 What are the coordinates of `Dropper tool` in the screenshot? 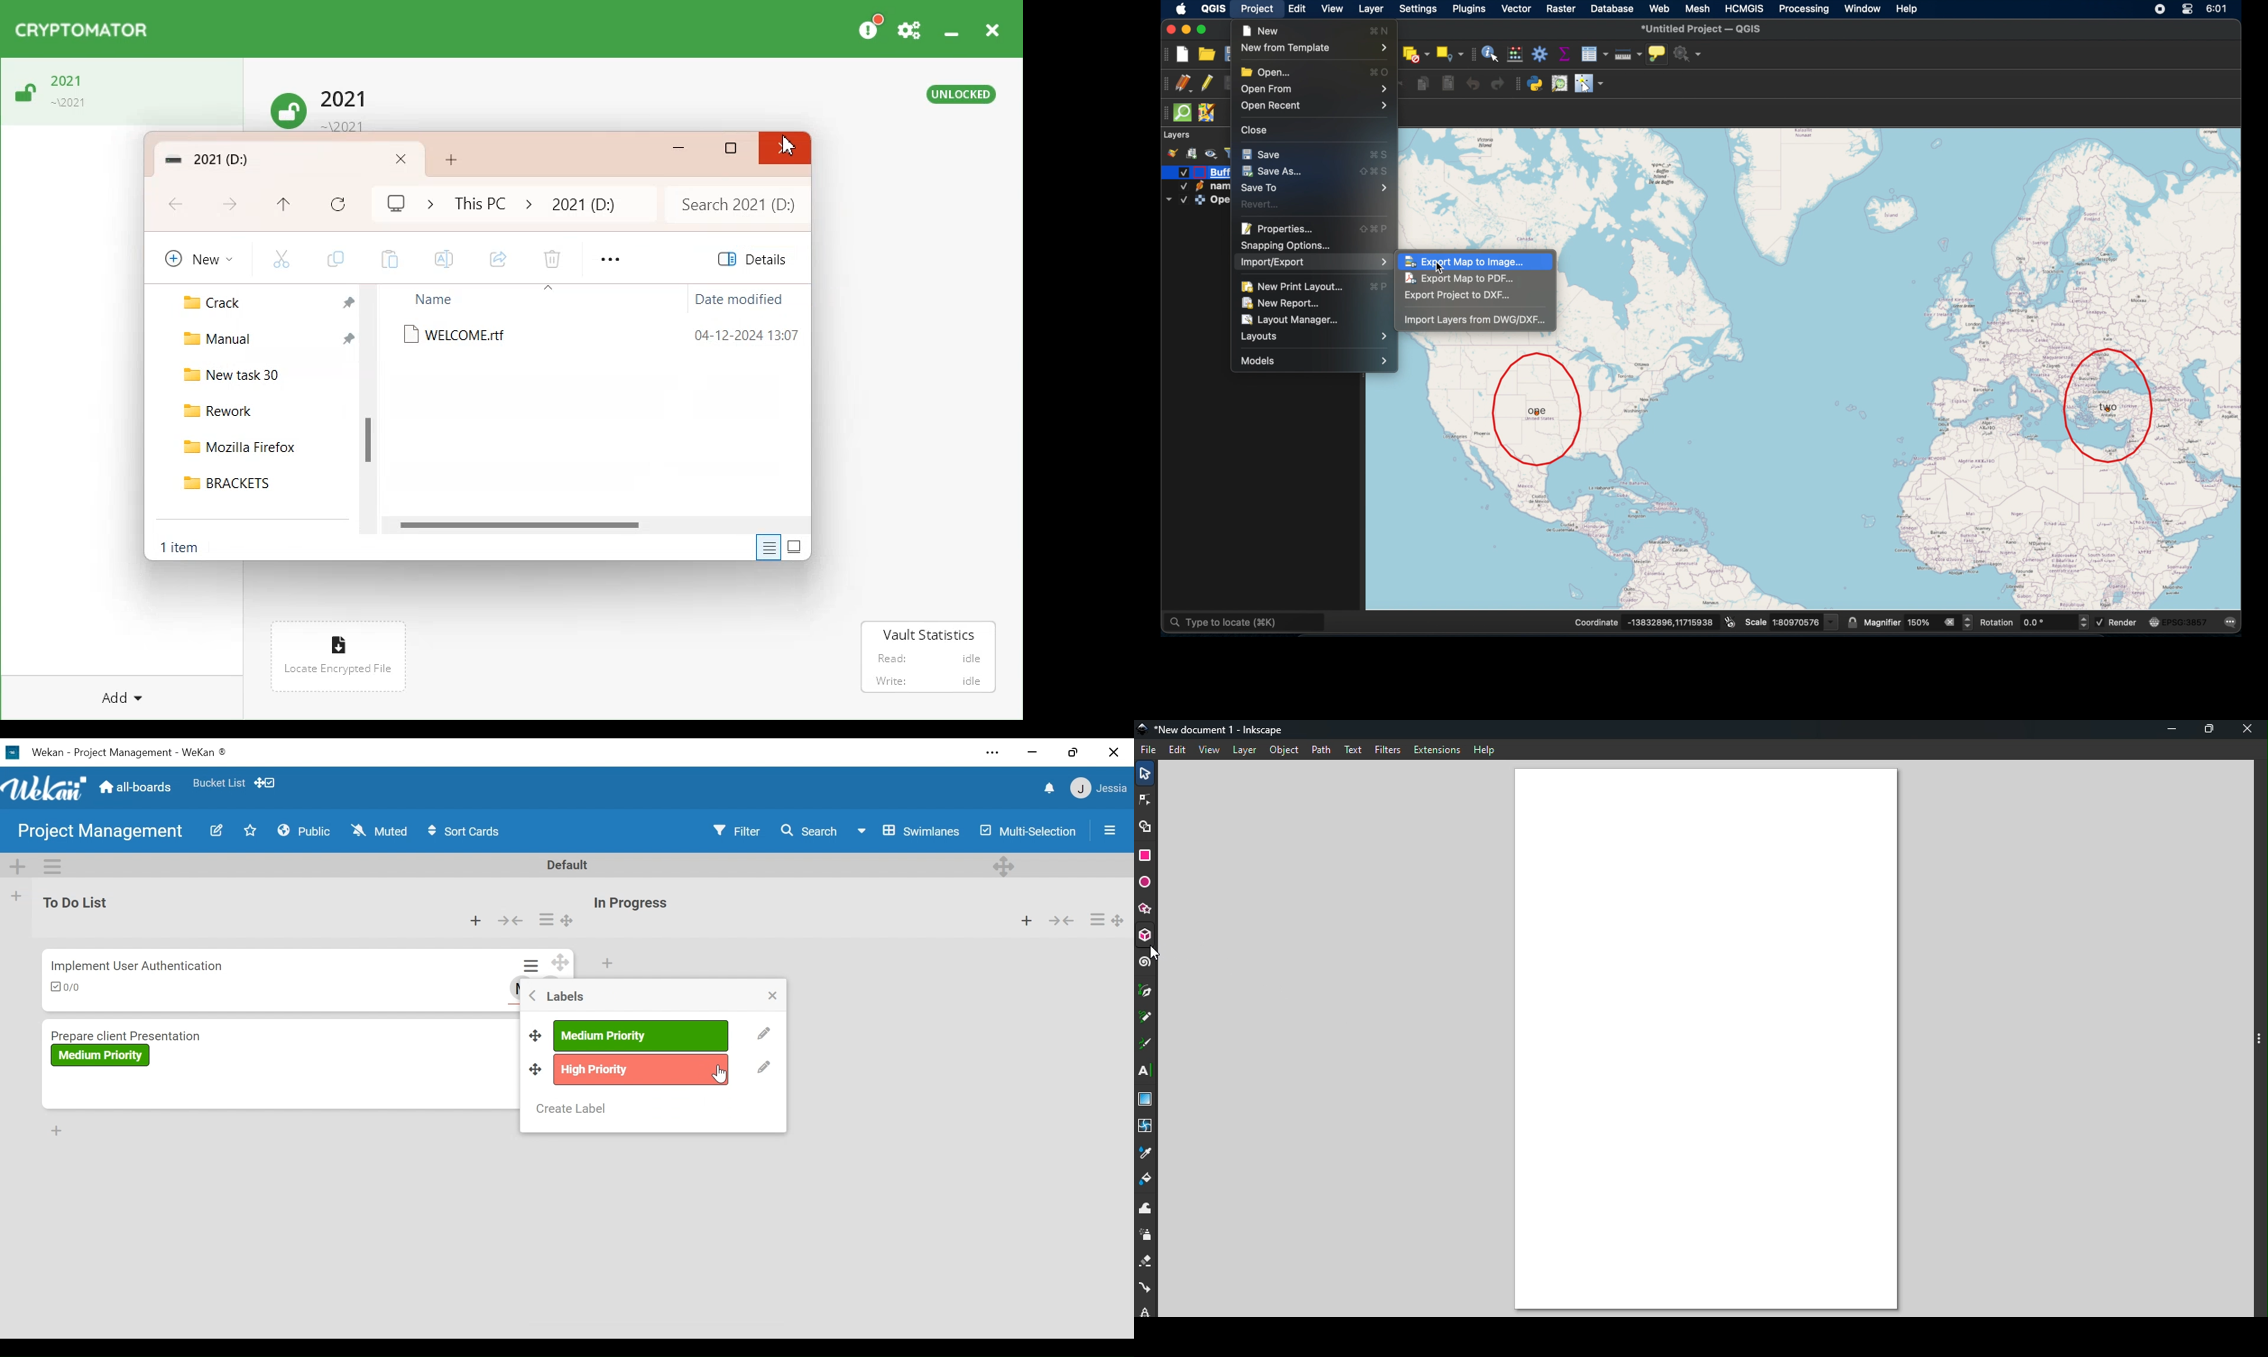 It's located at (1147, 1153).